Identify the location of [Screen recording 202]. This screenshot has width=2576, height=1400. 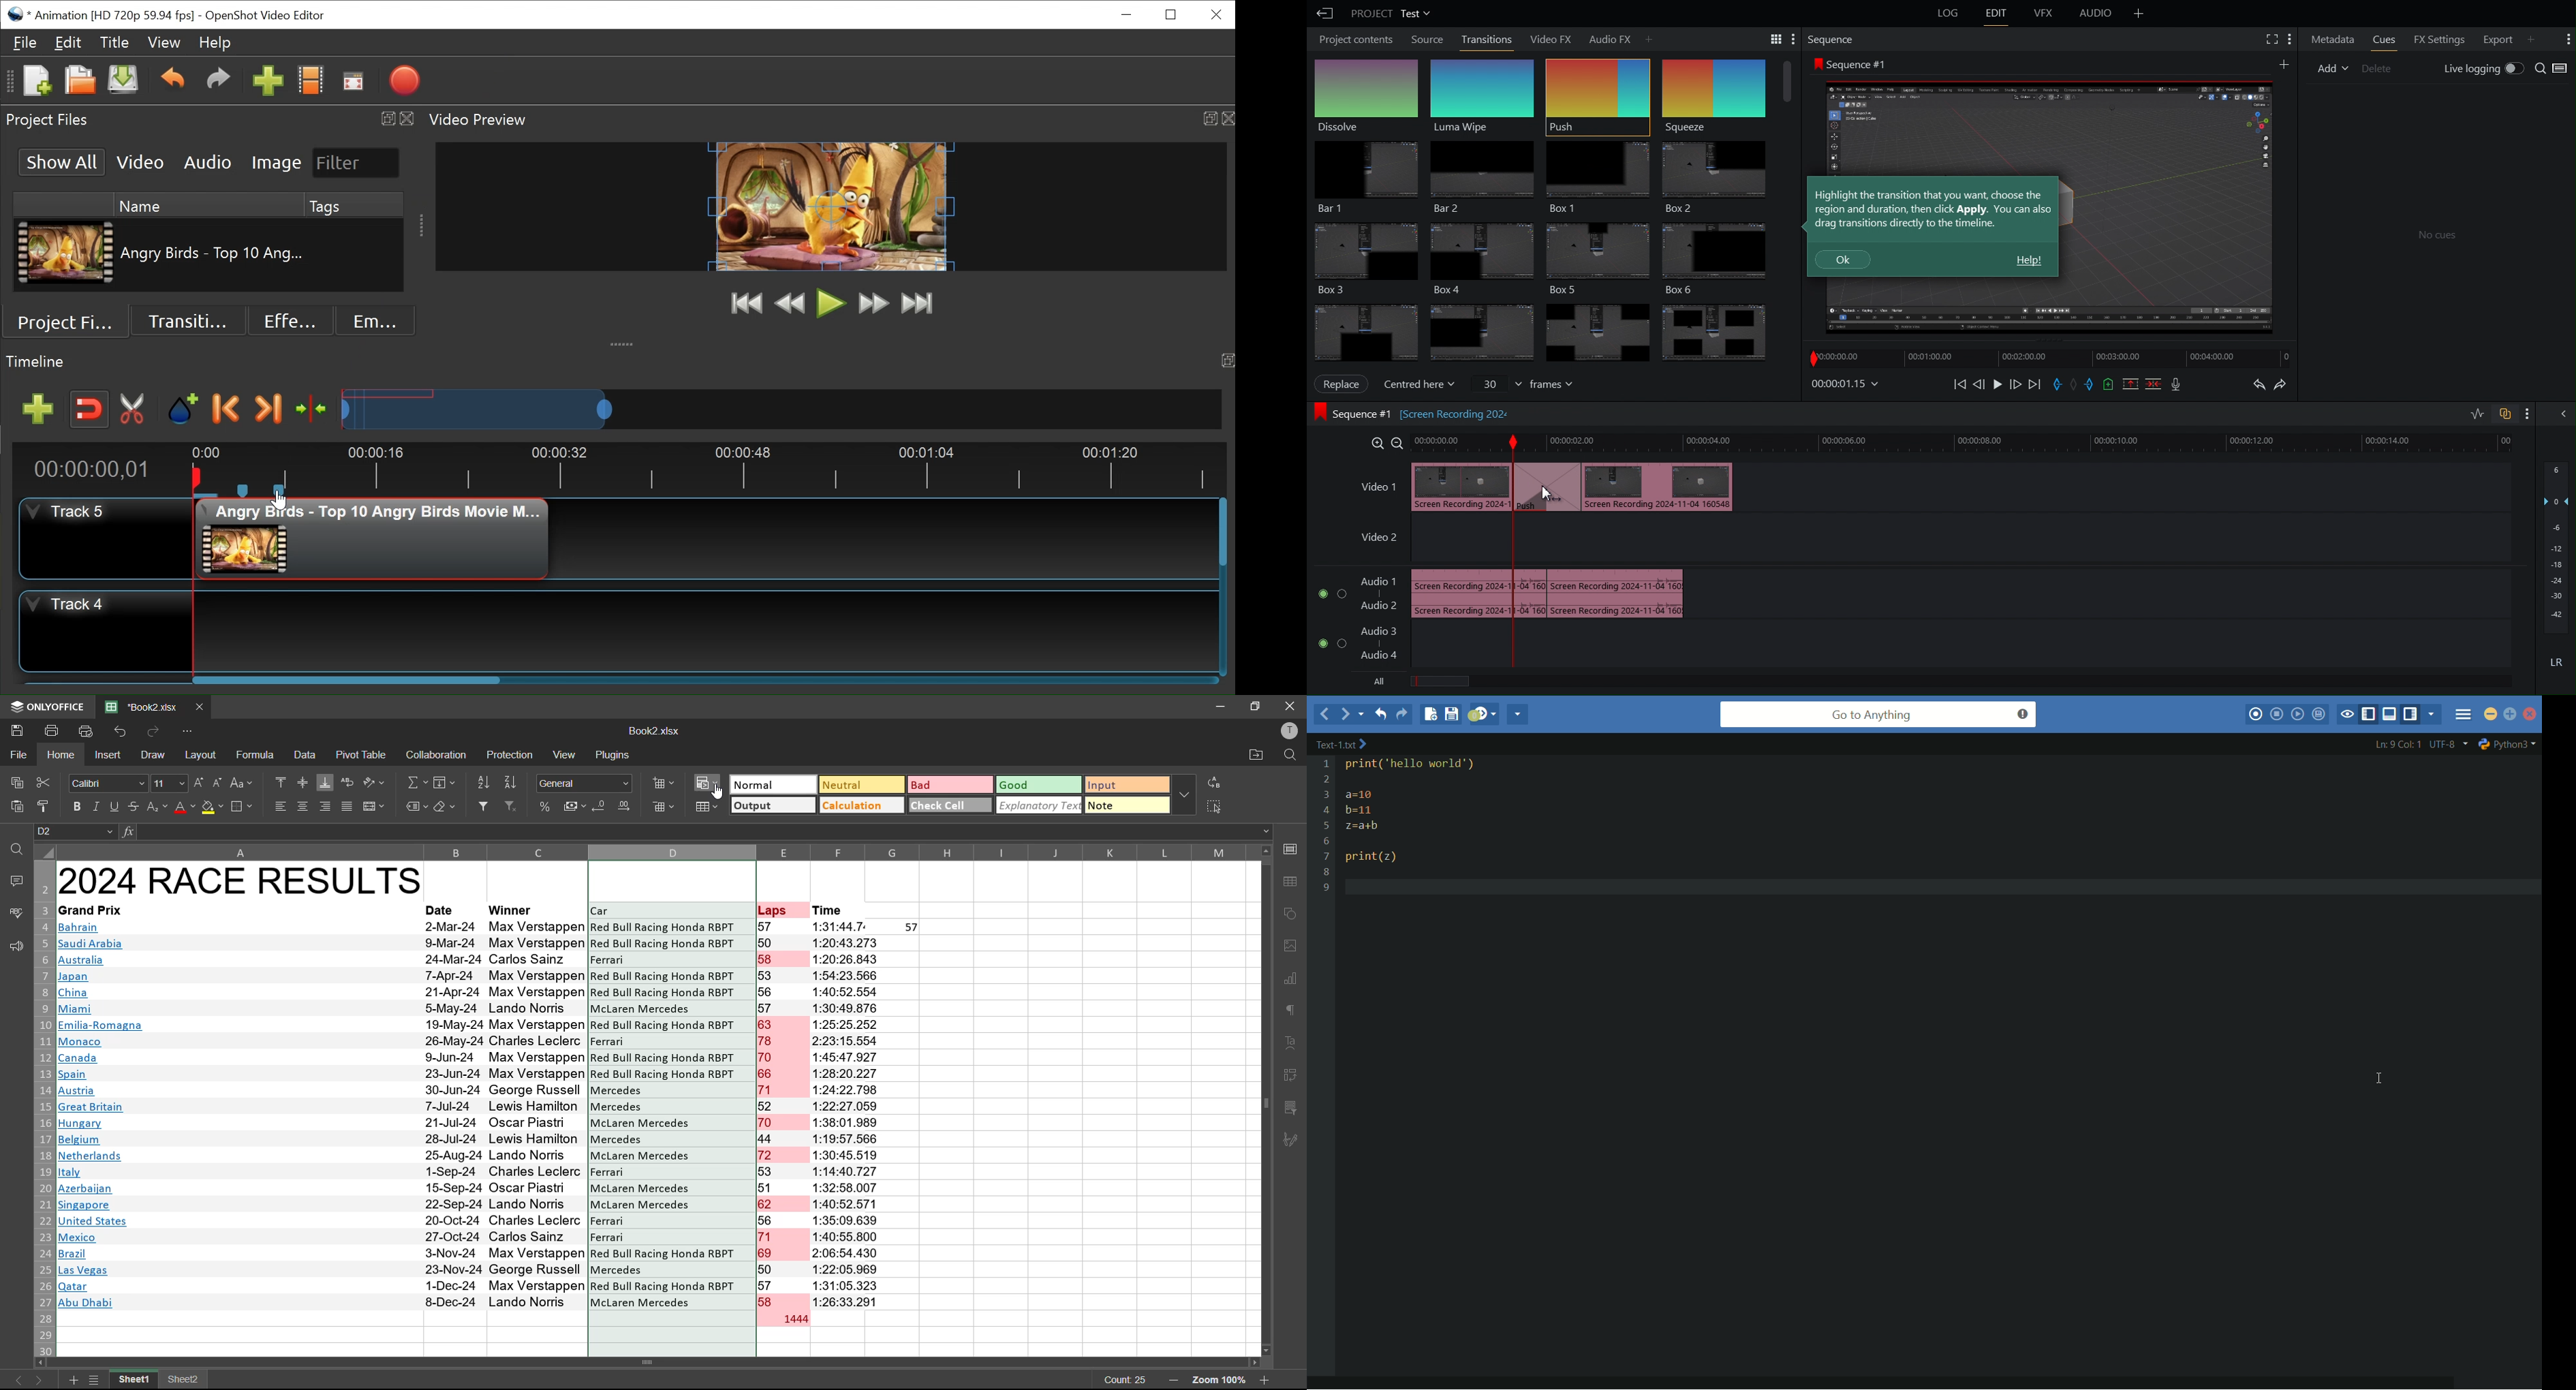
(1454, 414).